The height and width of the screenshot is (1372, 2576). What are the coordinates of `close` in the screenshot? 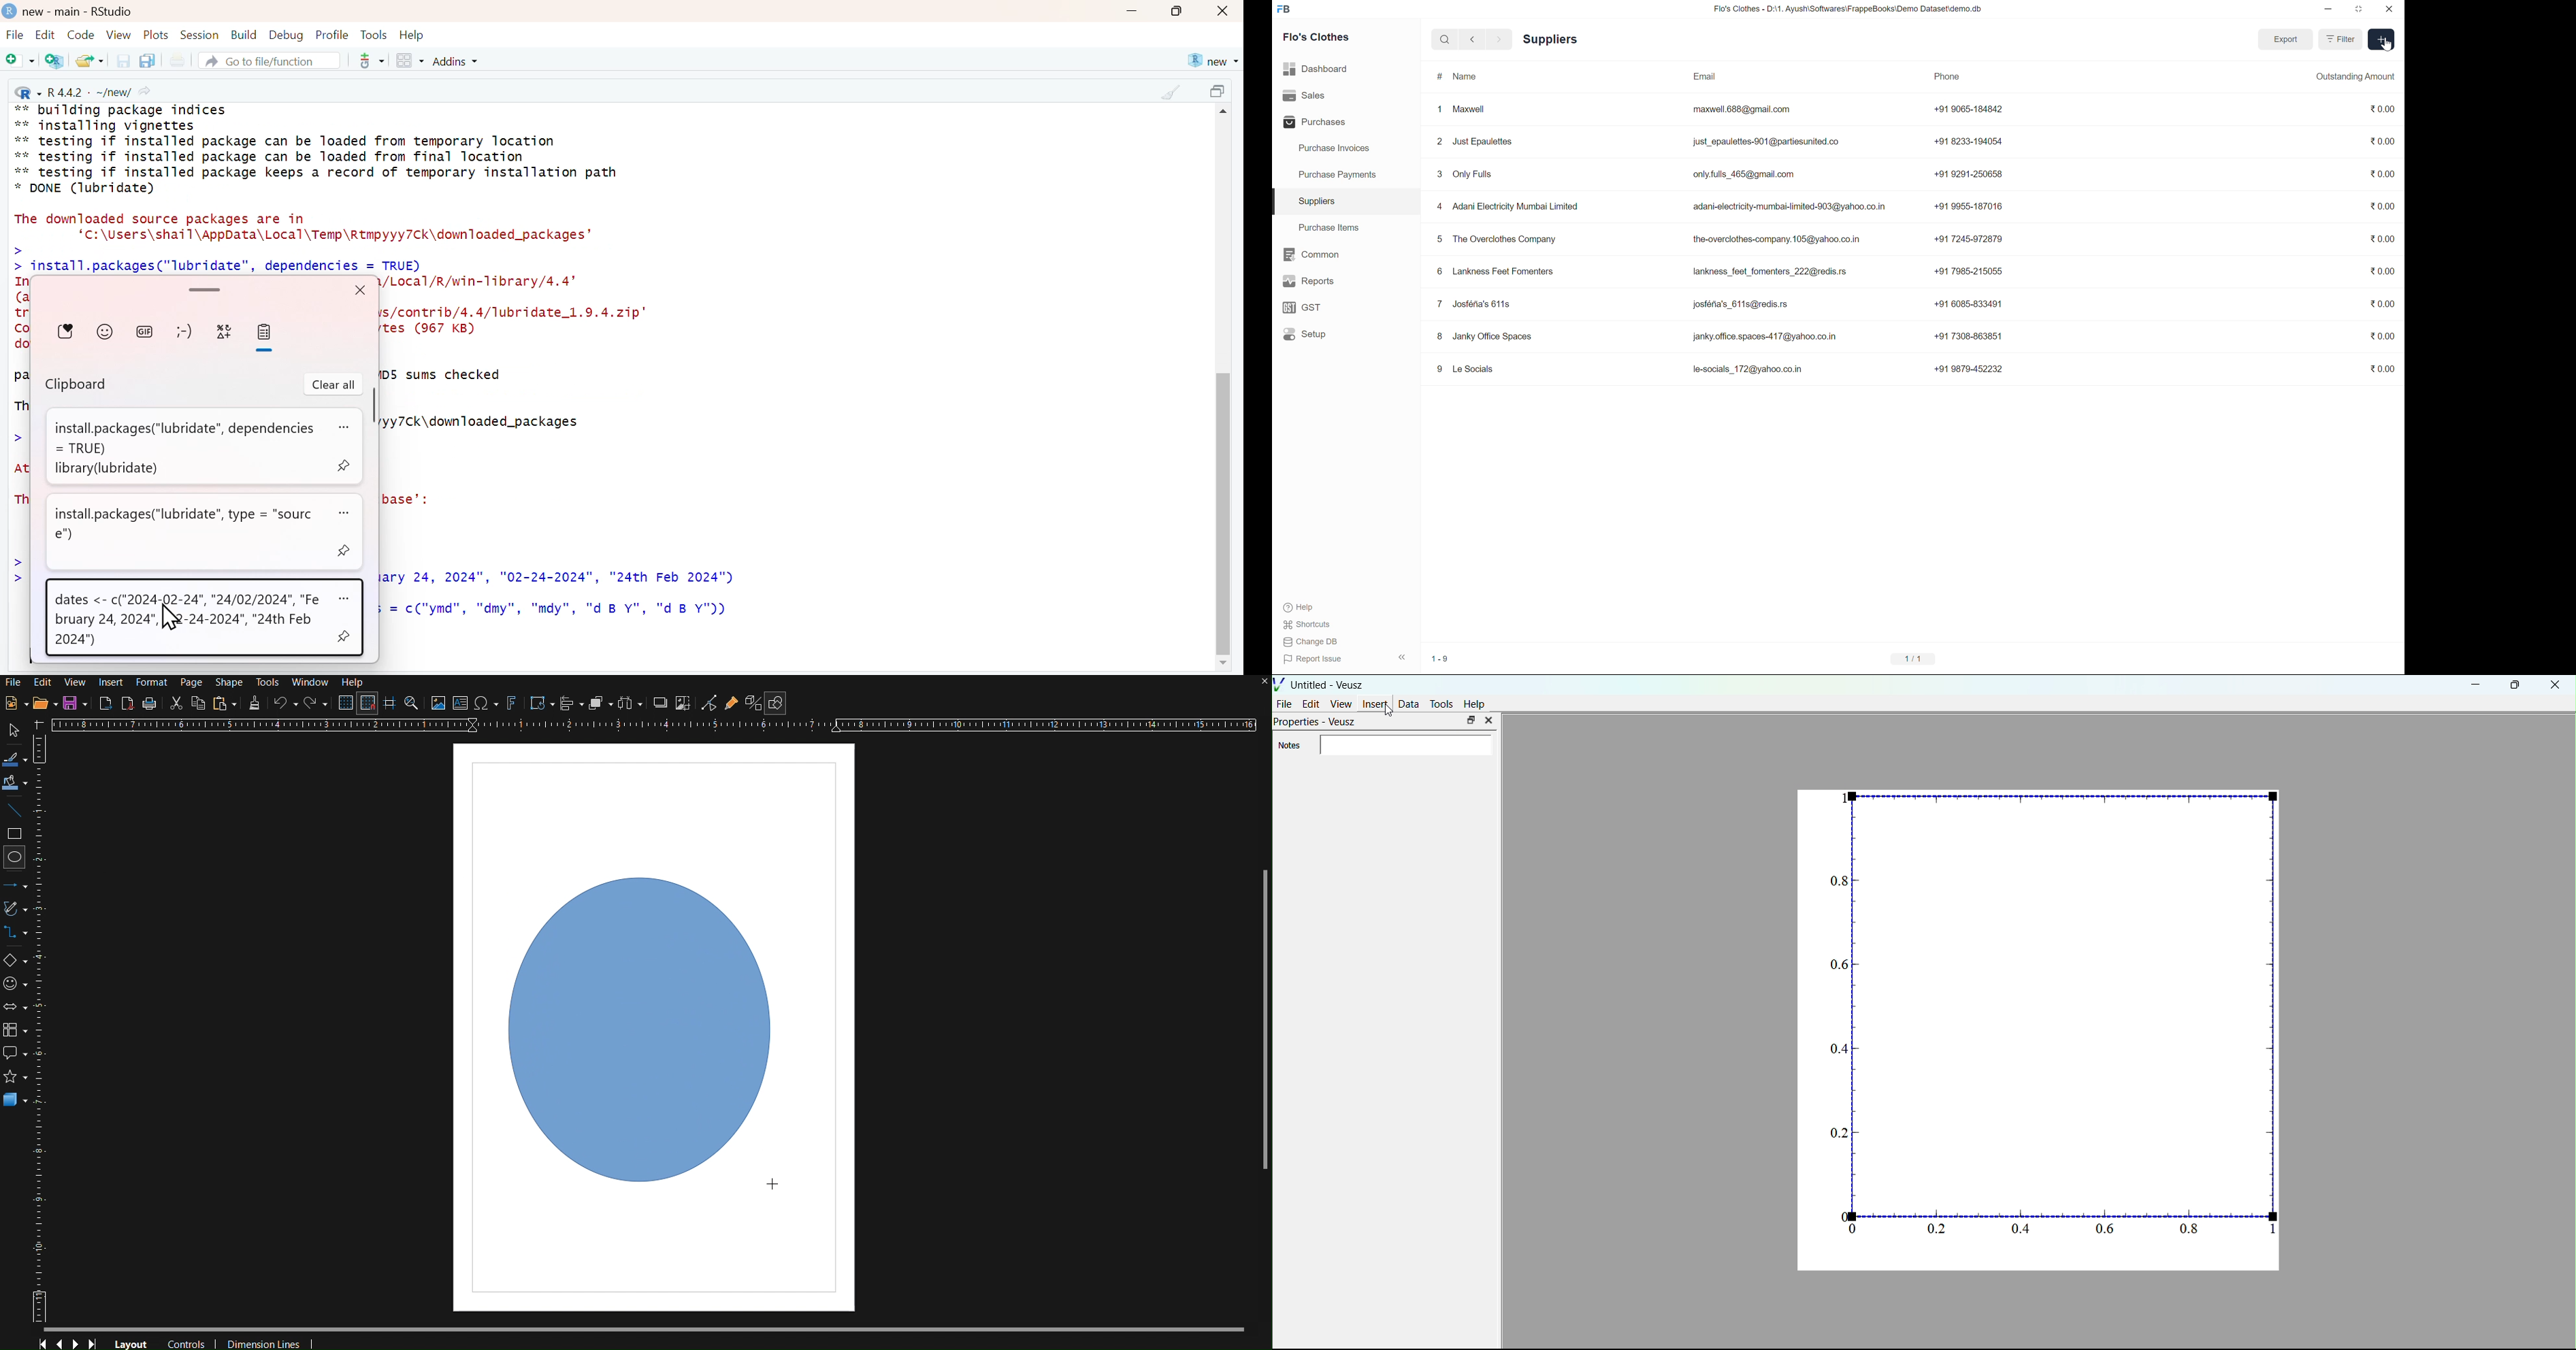 It's located at (1488, 721).